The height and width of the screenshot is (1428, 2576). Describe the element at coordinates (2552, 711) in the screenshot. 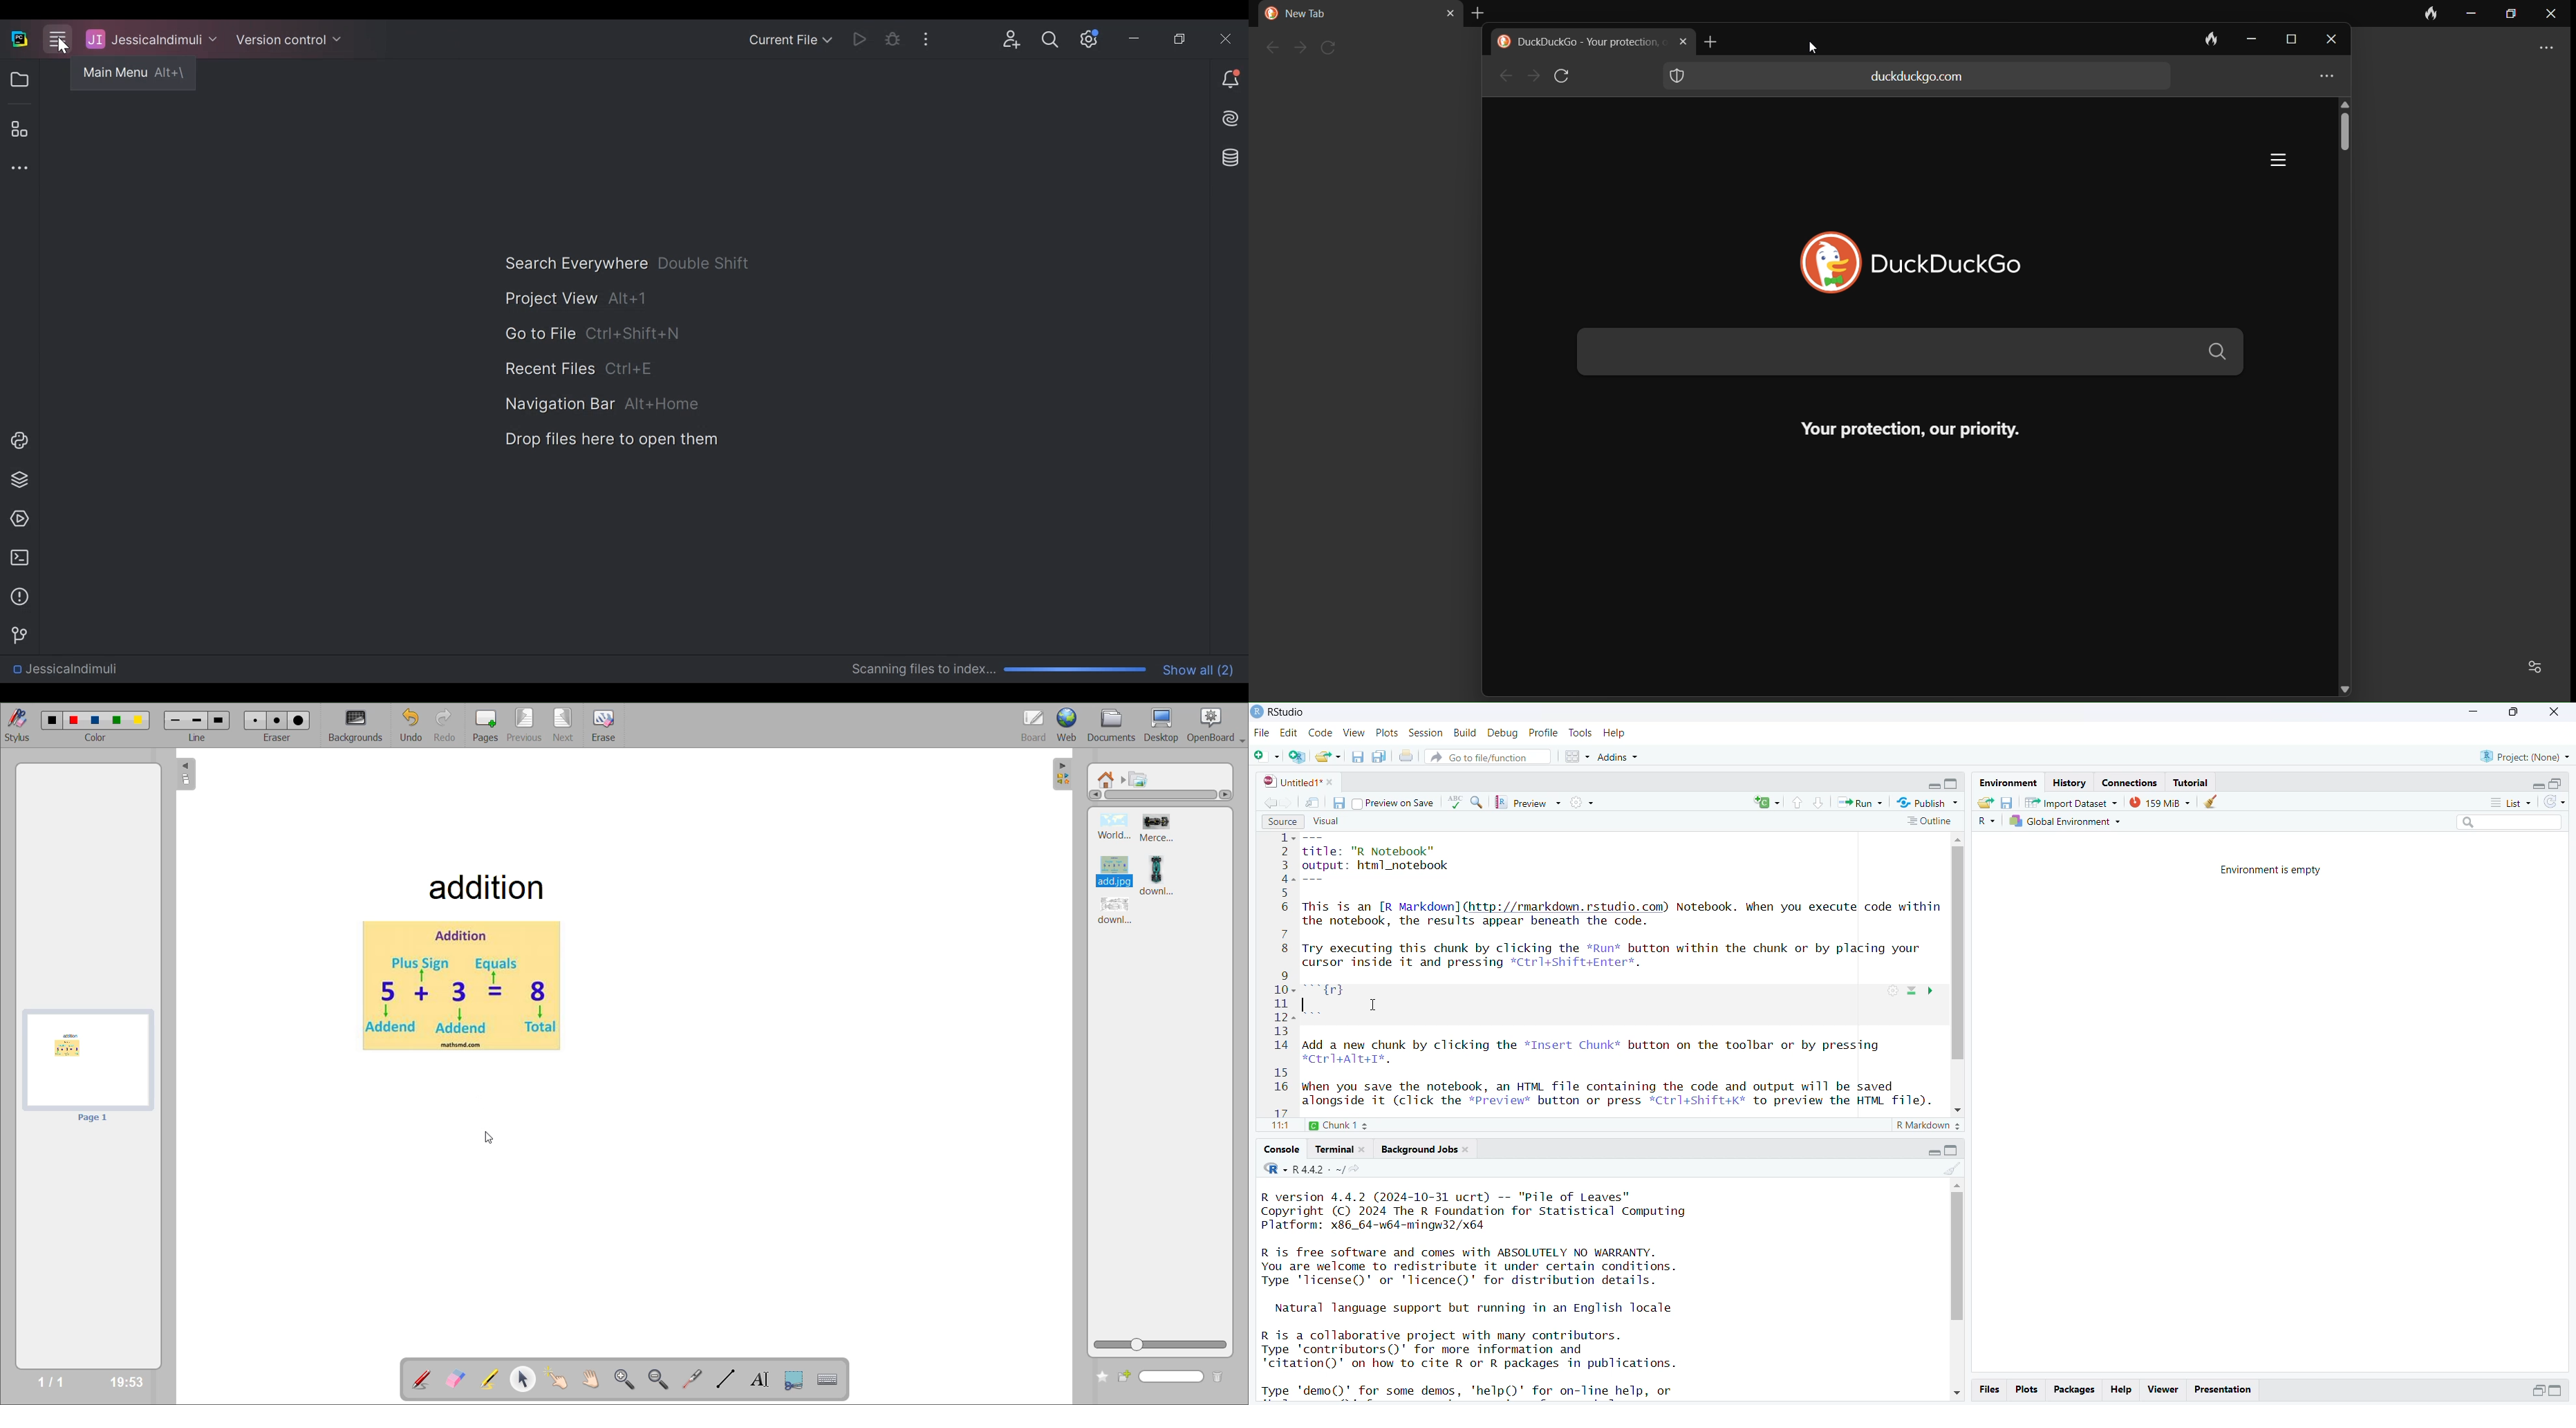

I see `close` at that location.